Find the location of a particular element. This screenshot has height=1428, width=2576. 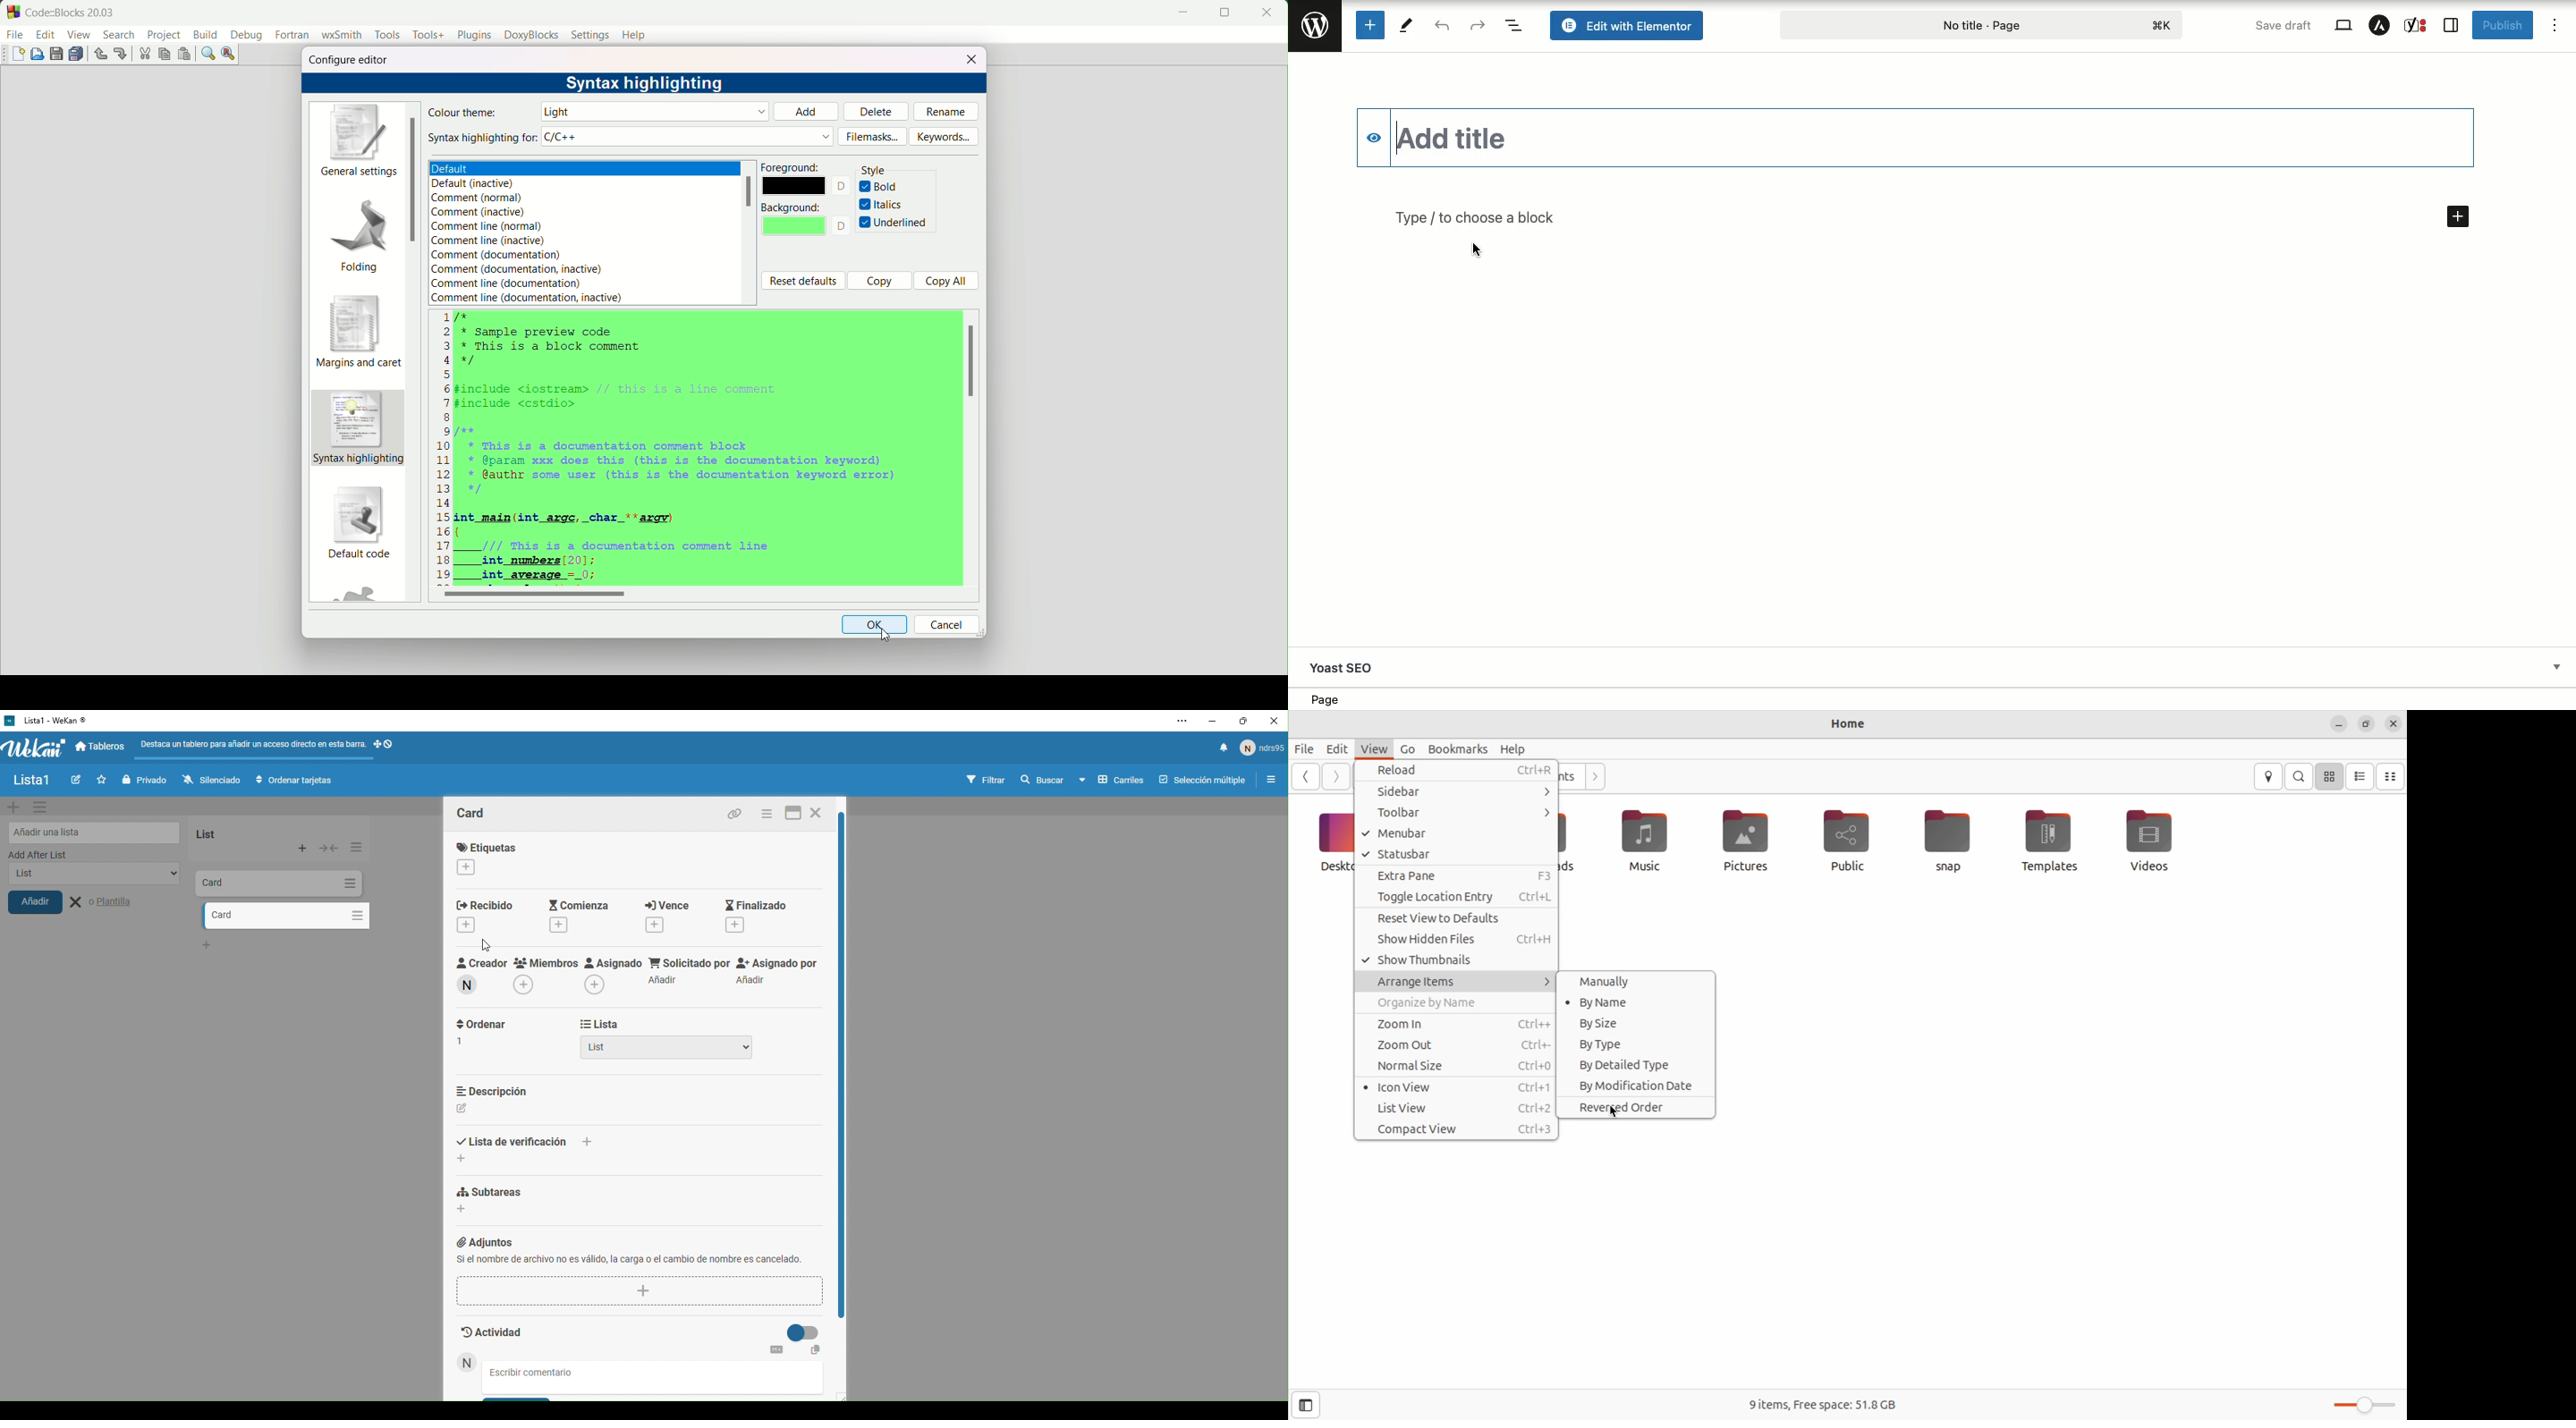

ordernar is located at coordinates (481, 1042).